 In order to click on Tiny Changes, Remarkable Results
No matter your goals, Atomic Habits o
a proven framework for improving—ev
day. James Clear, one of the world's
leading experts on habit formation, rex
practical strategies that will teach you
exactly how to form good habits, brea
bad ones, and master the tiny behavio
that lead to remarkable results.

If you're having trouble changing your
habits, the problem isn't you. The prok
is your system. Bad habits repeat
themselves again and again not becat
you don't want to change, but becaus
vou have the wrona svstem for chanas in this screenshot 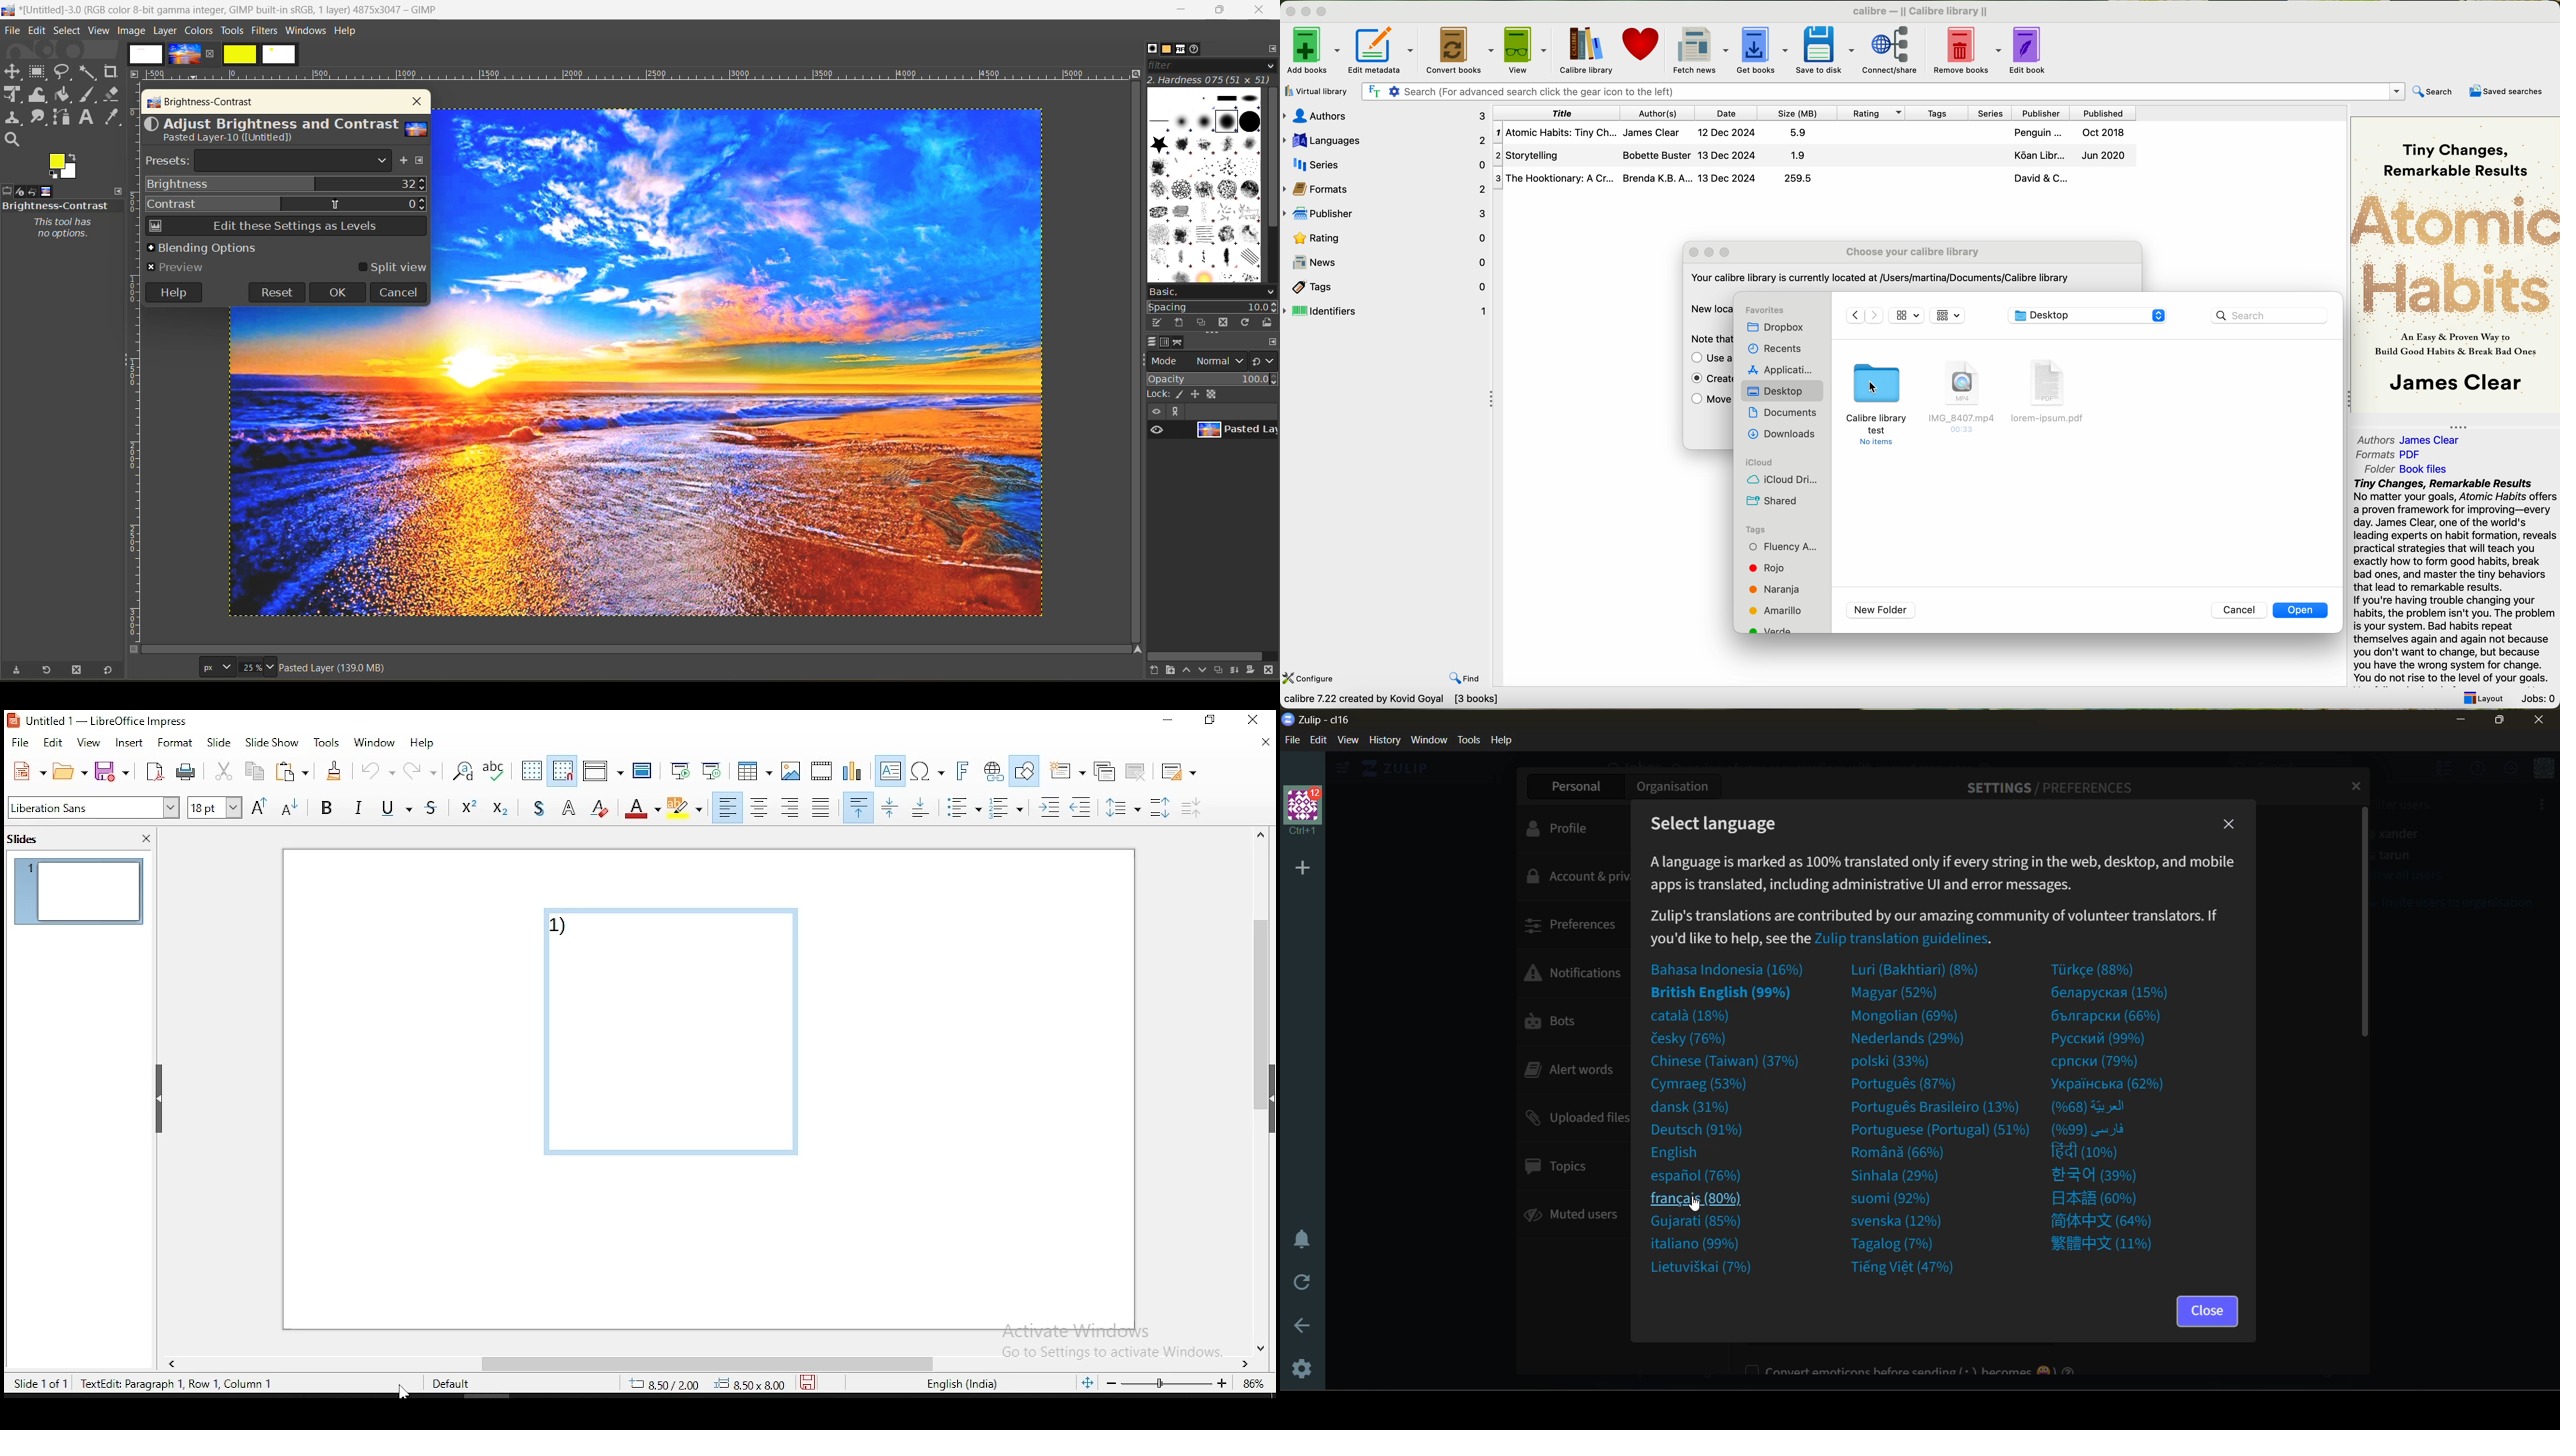, I will do `click(2454, 579)`.